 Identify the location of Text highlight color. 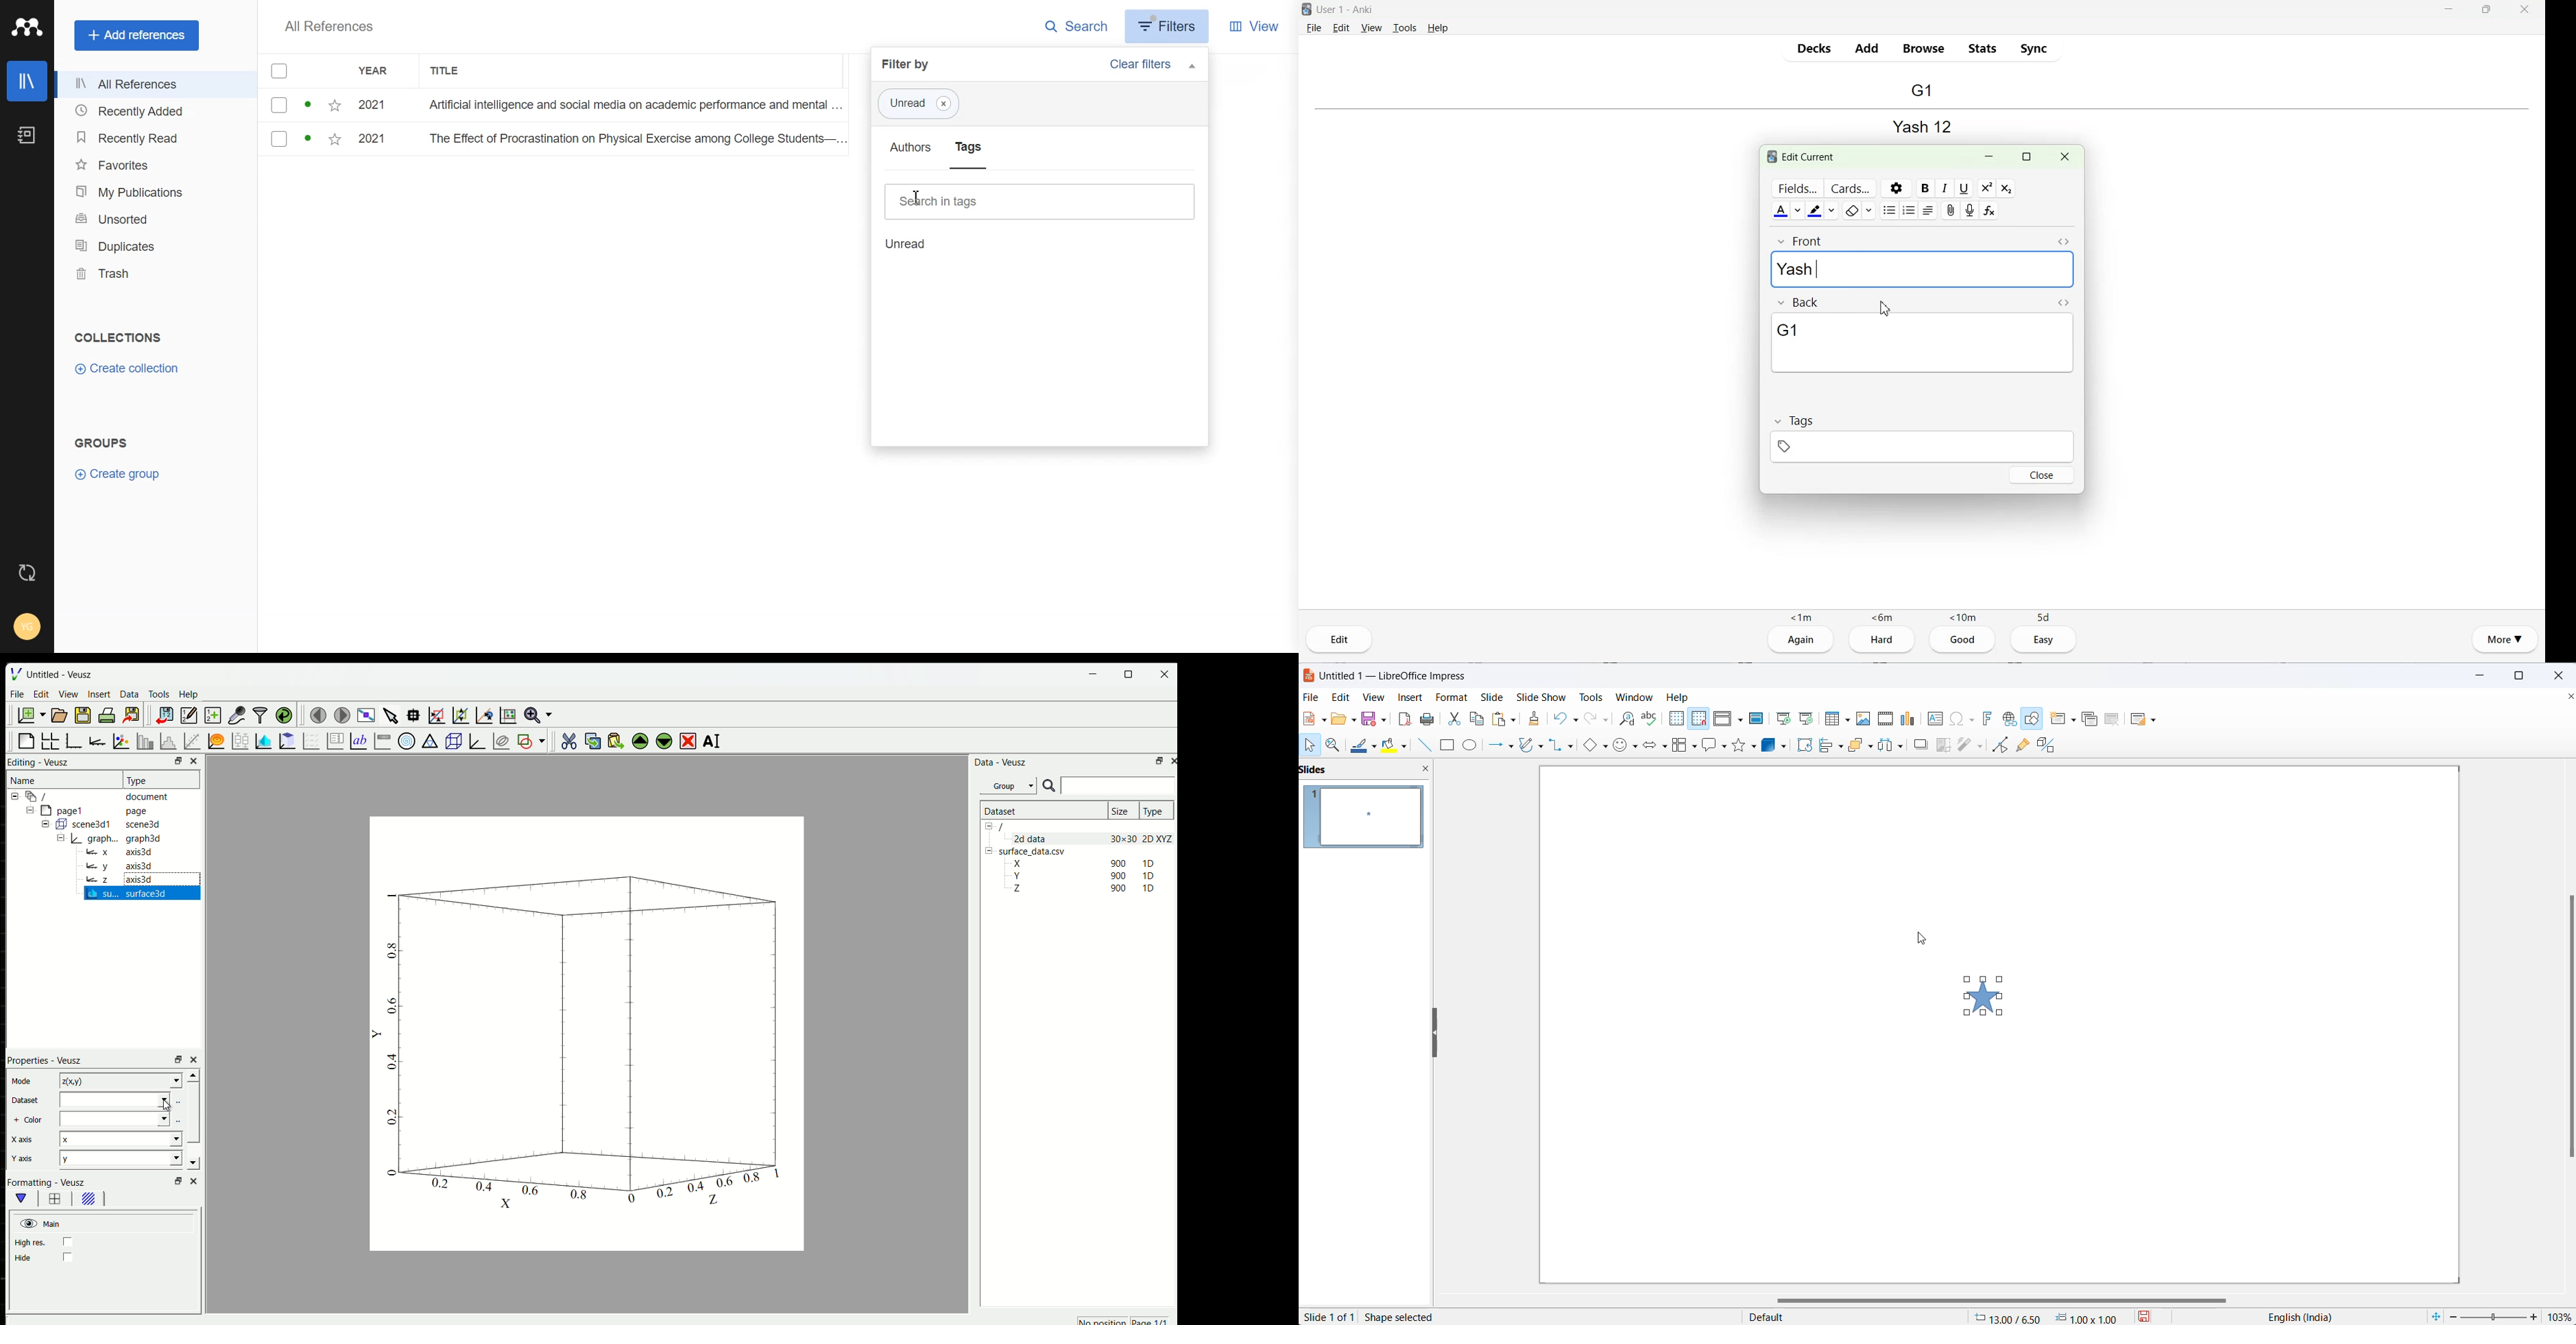
(1816, 211).